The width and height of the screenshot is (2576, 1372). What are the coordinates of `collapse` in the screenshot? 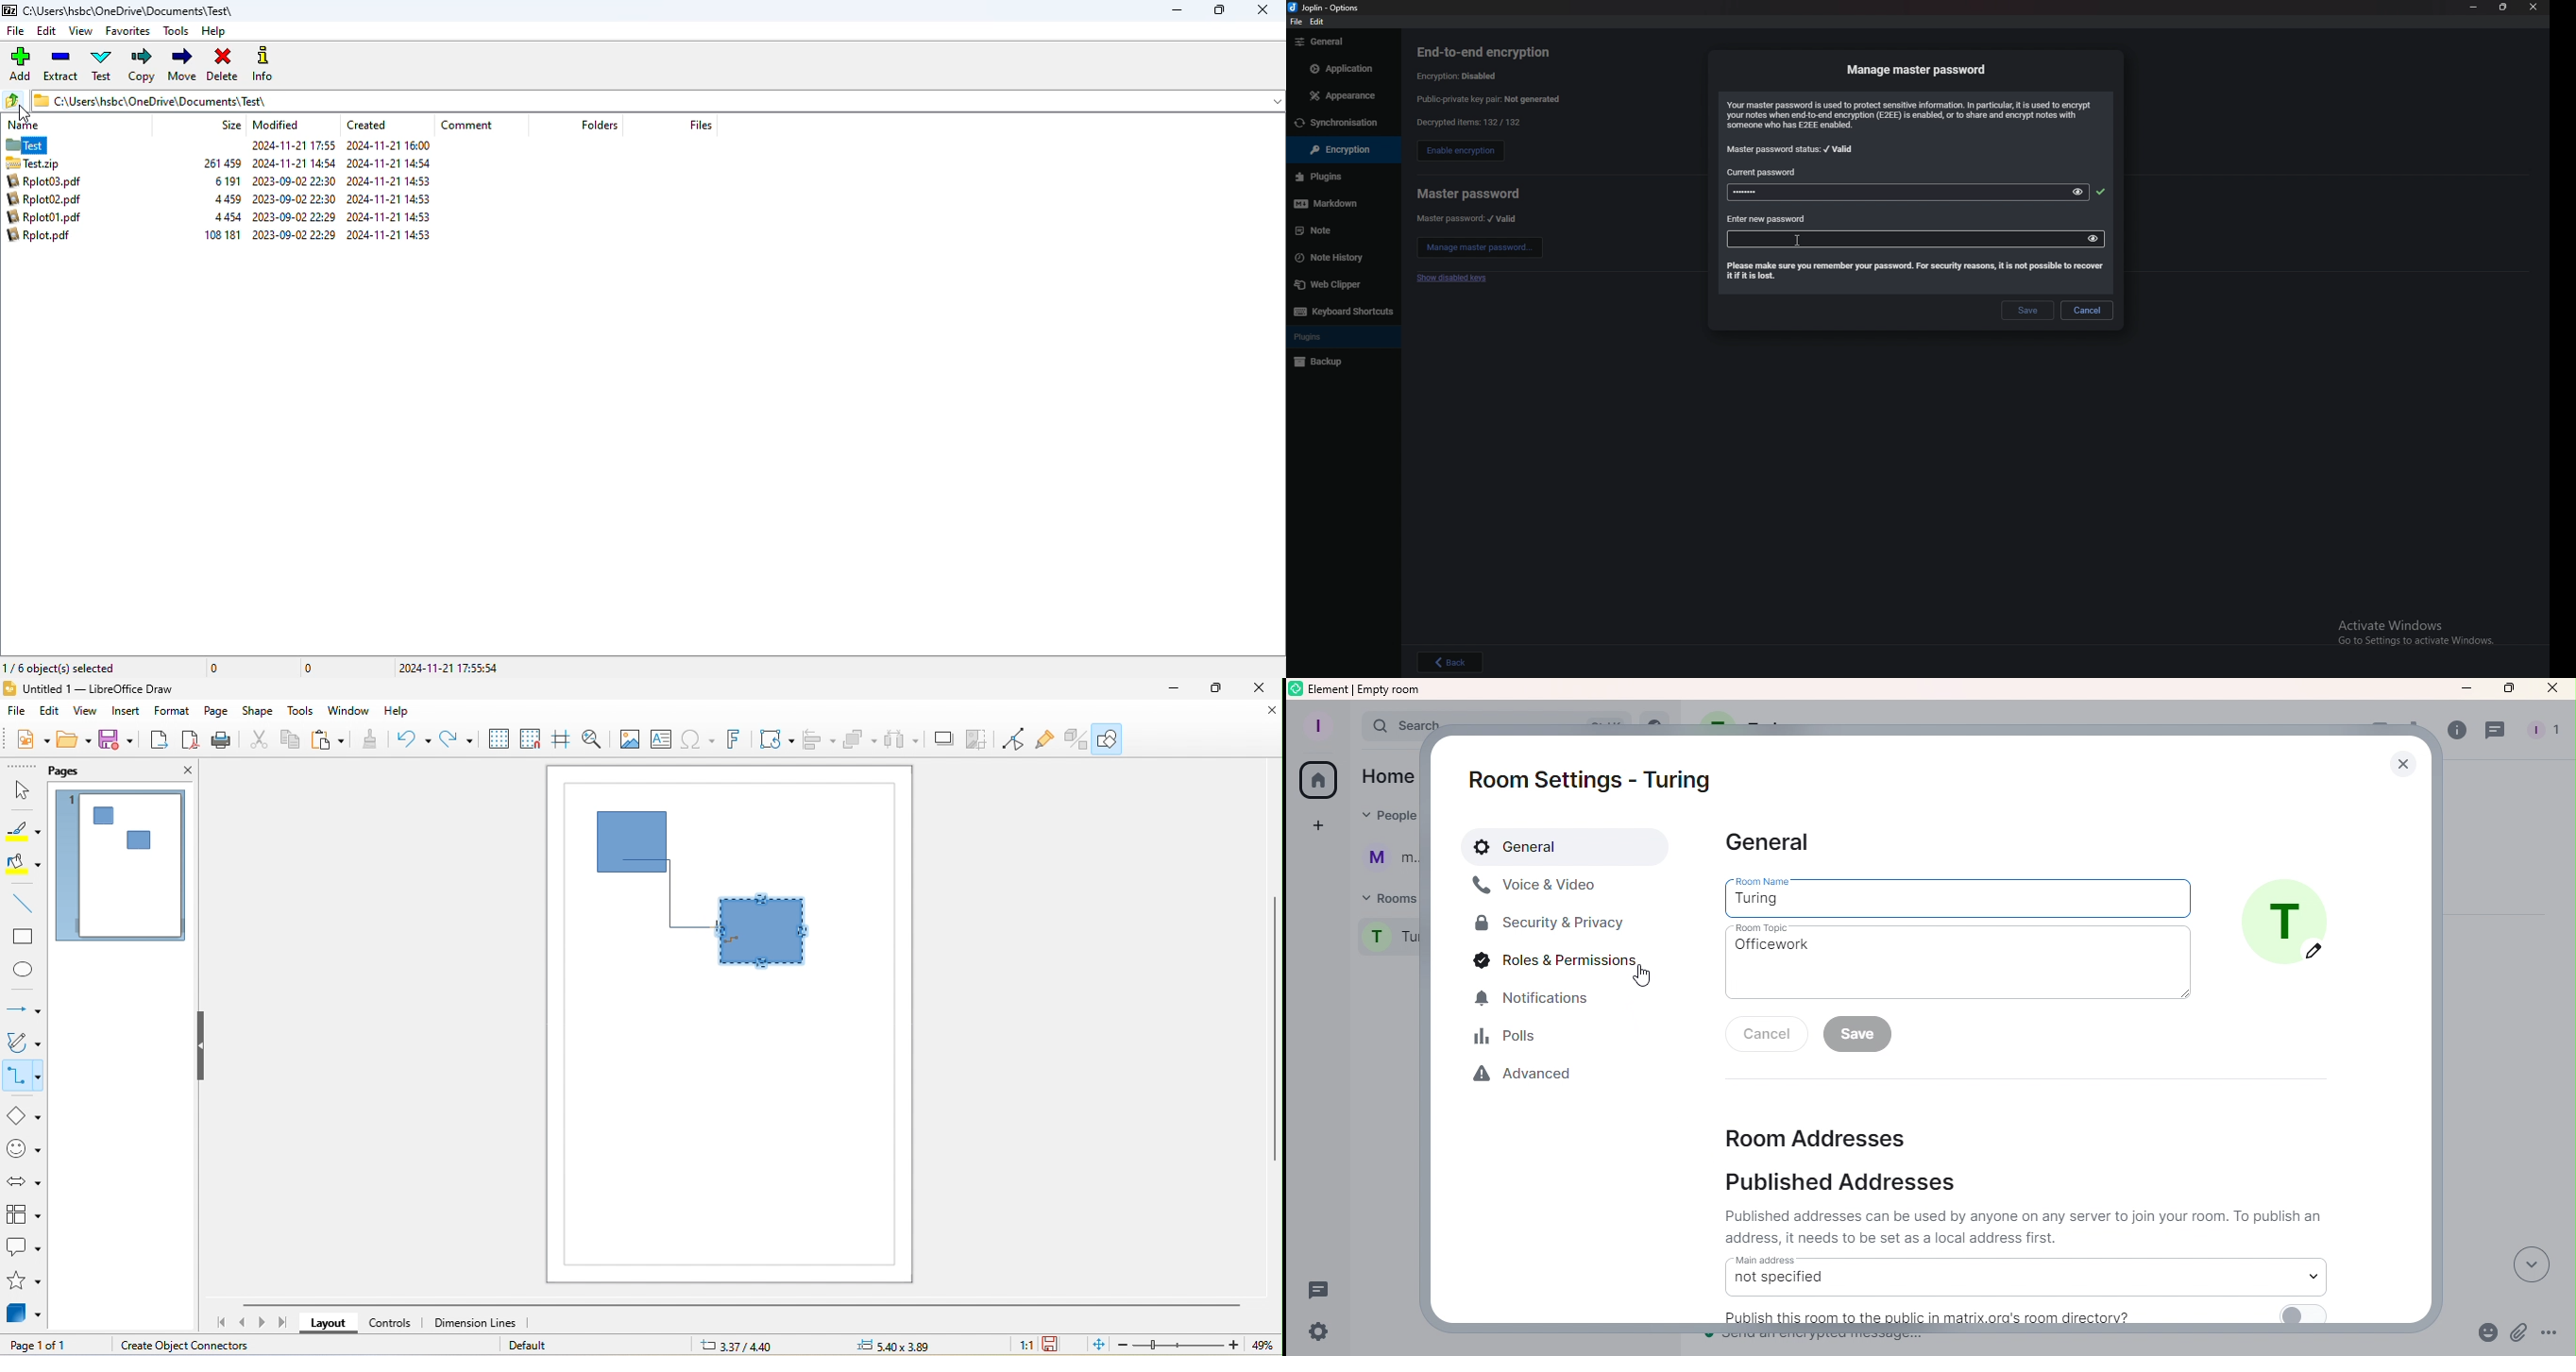 It's located at (1274, 102).